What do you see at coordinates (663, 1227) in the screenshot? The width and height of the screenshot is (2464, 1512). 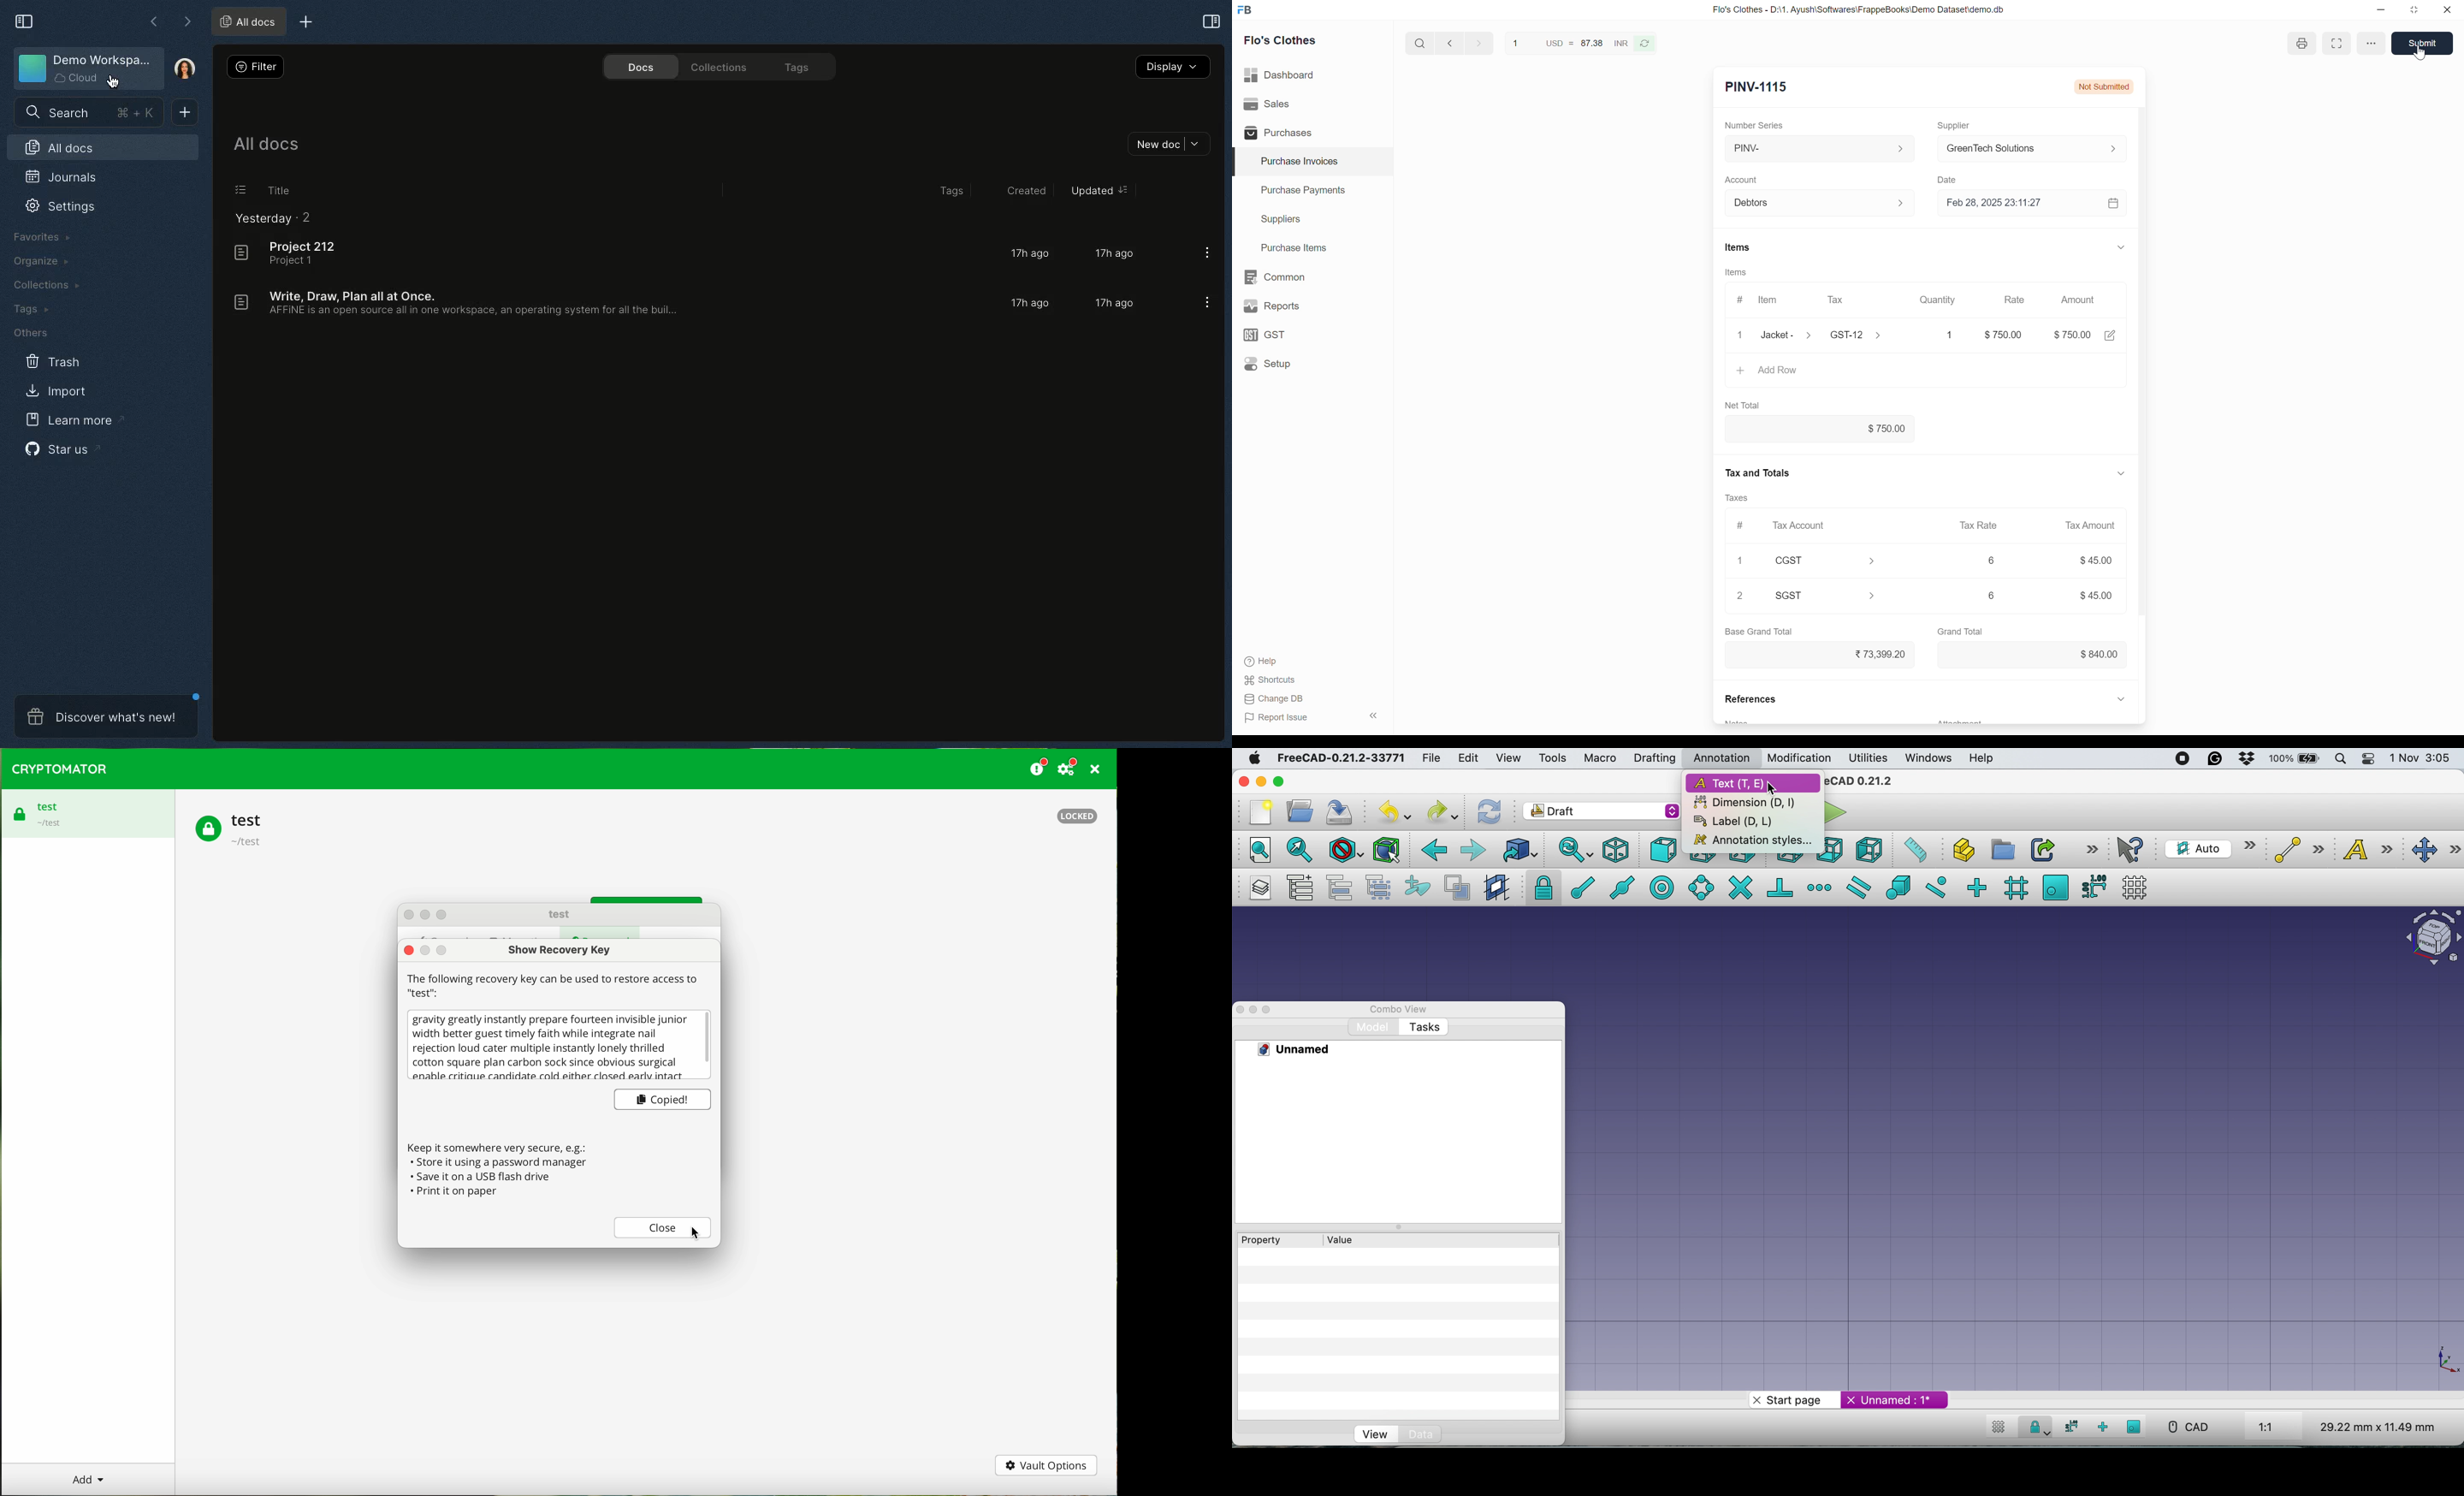 I see `close` at bounding box center [663, 1227].